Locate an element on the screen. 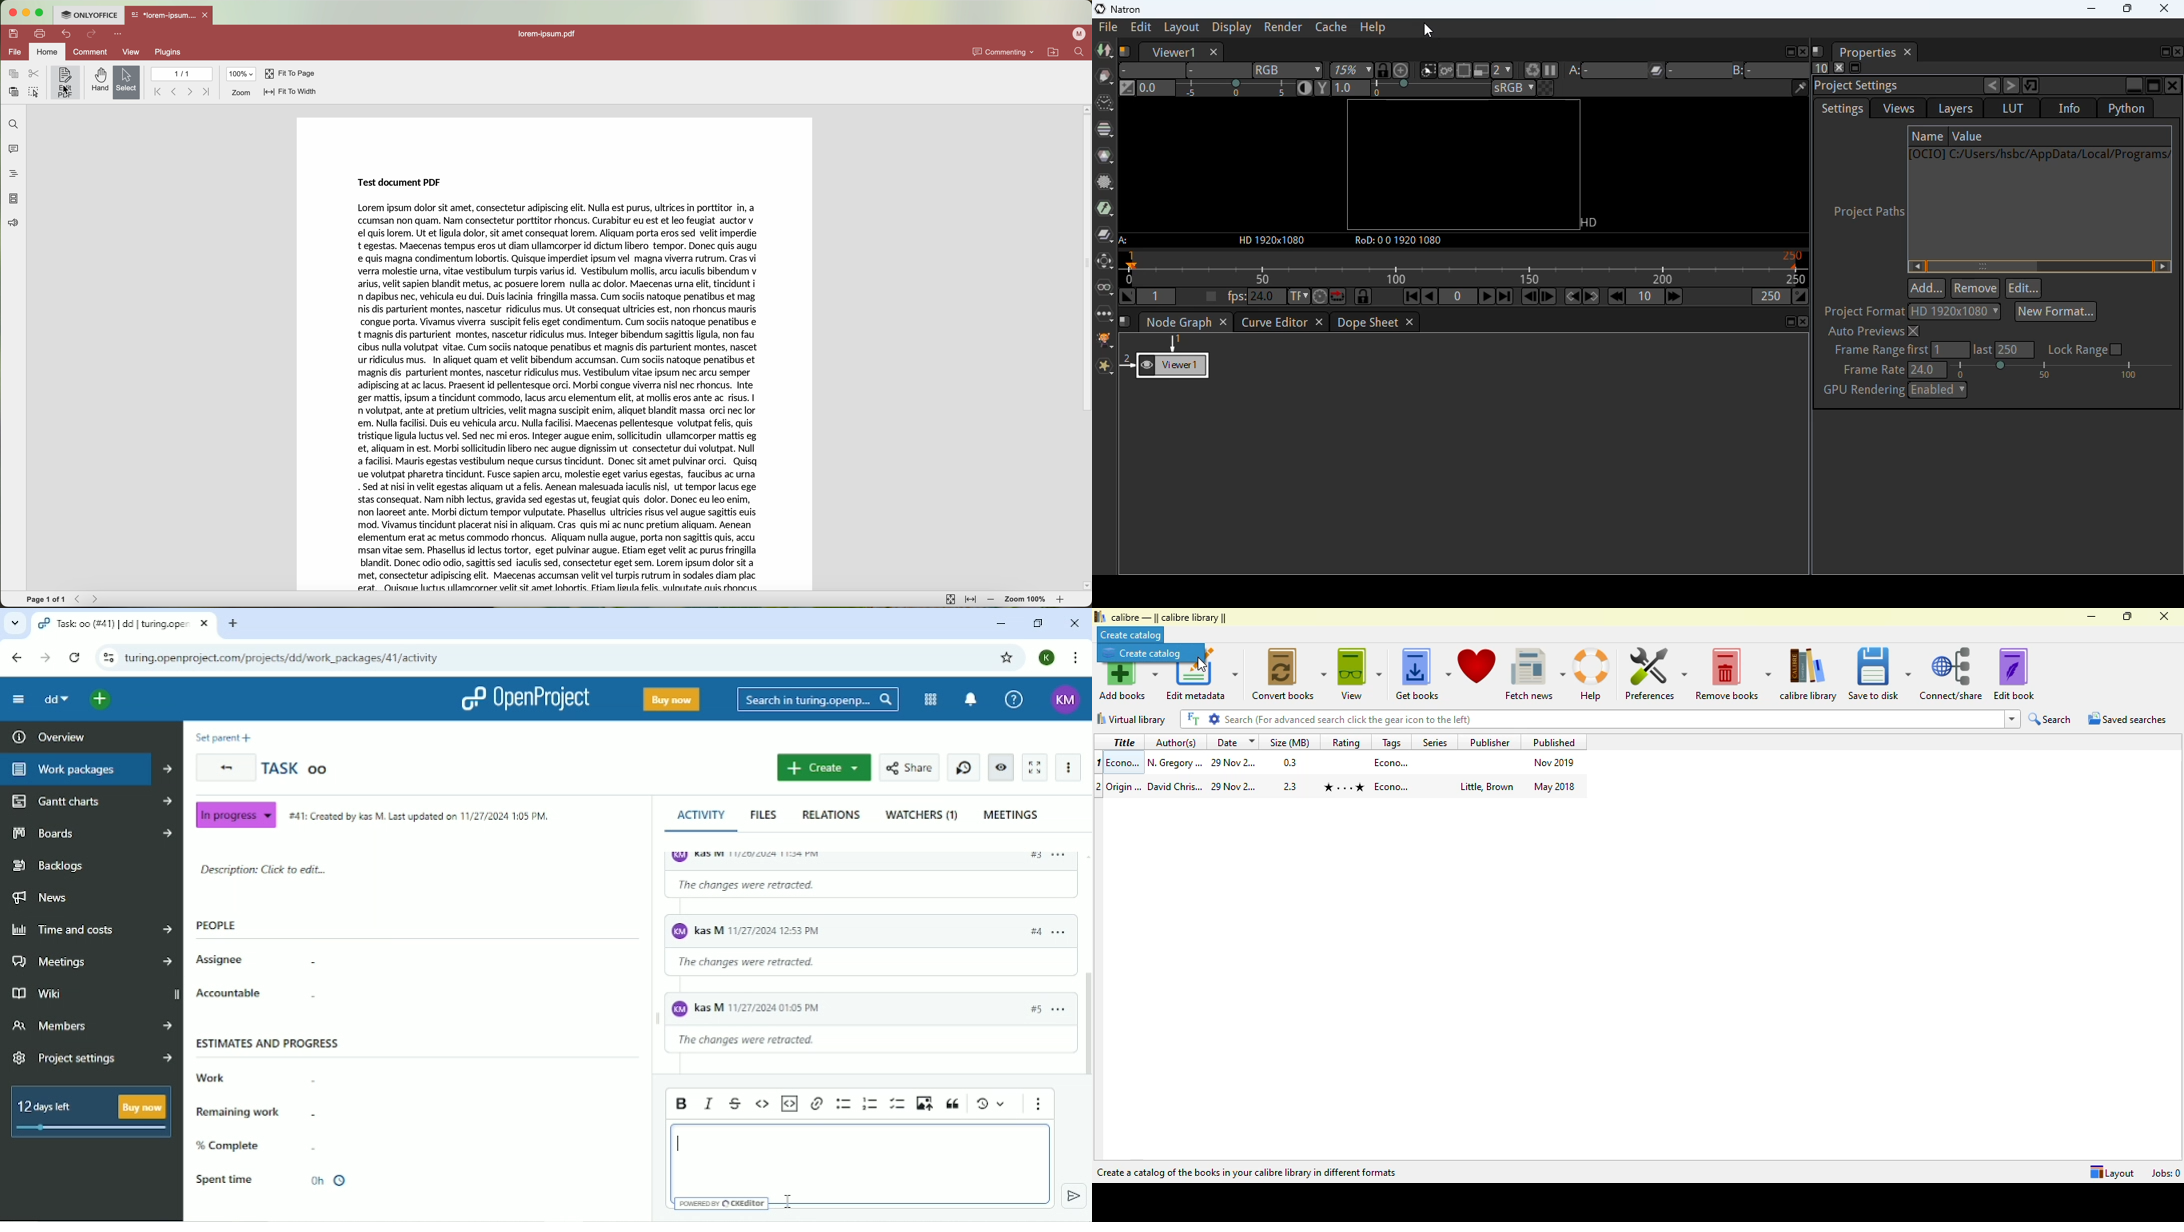  plugins is located at coordinates (168, 52).